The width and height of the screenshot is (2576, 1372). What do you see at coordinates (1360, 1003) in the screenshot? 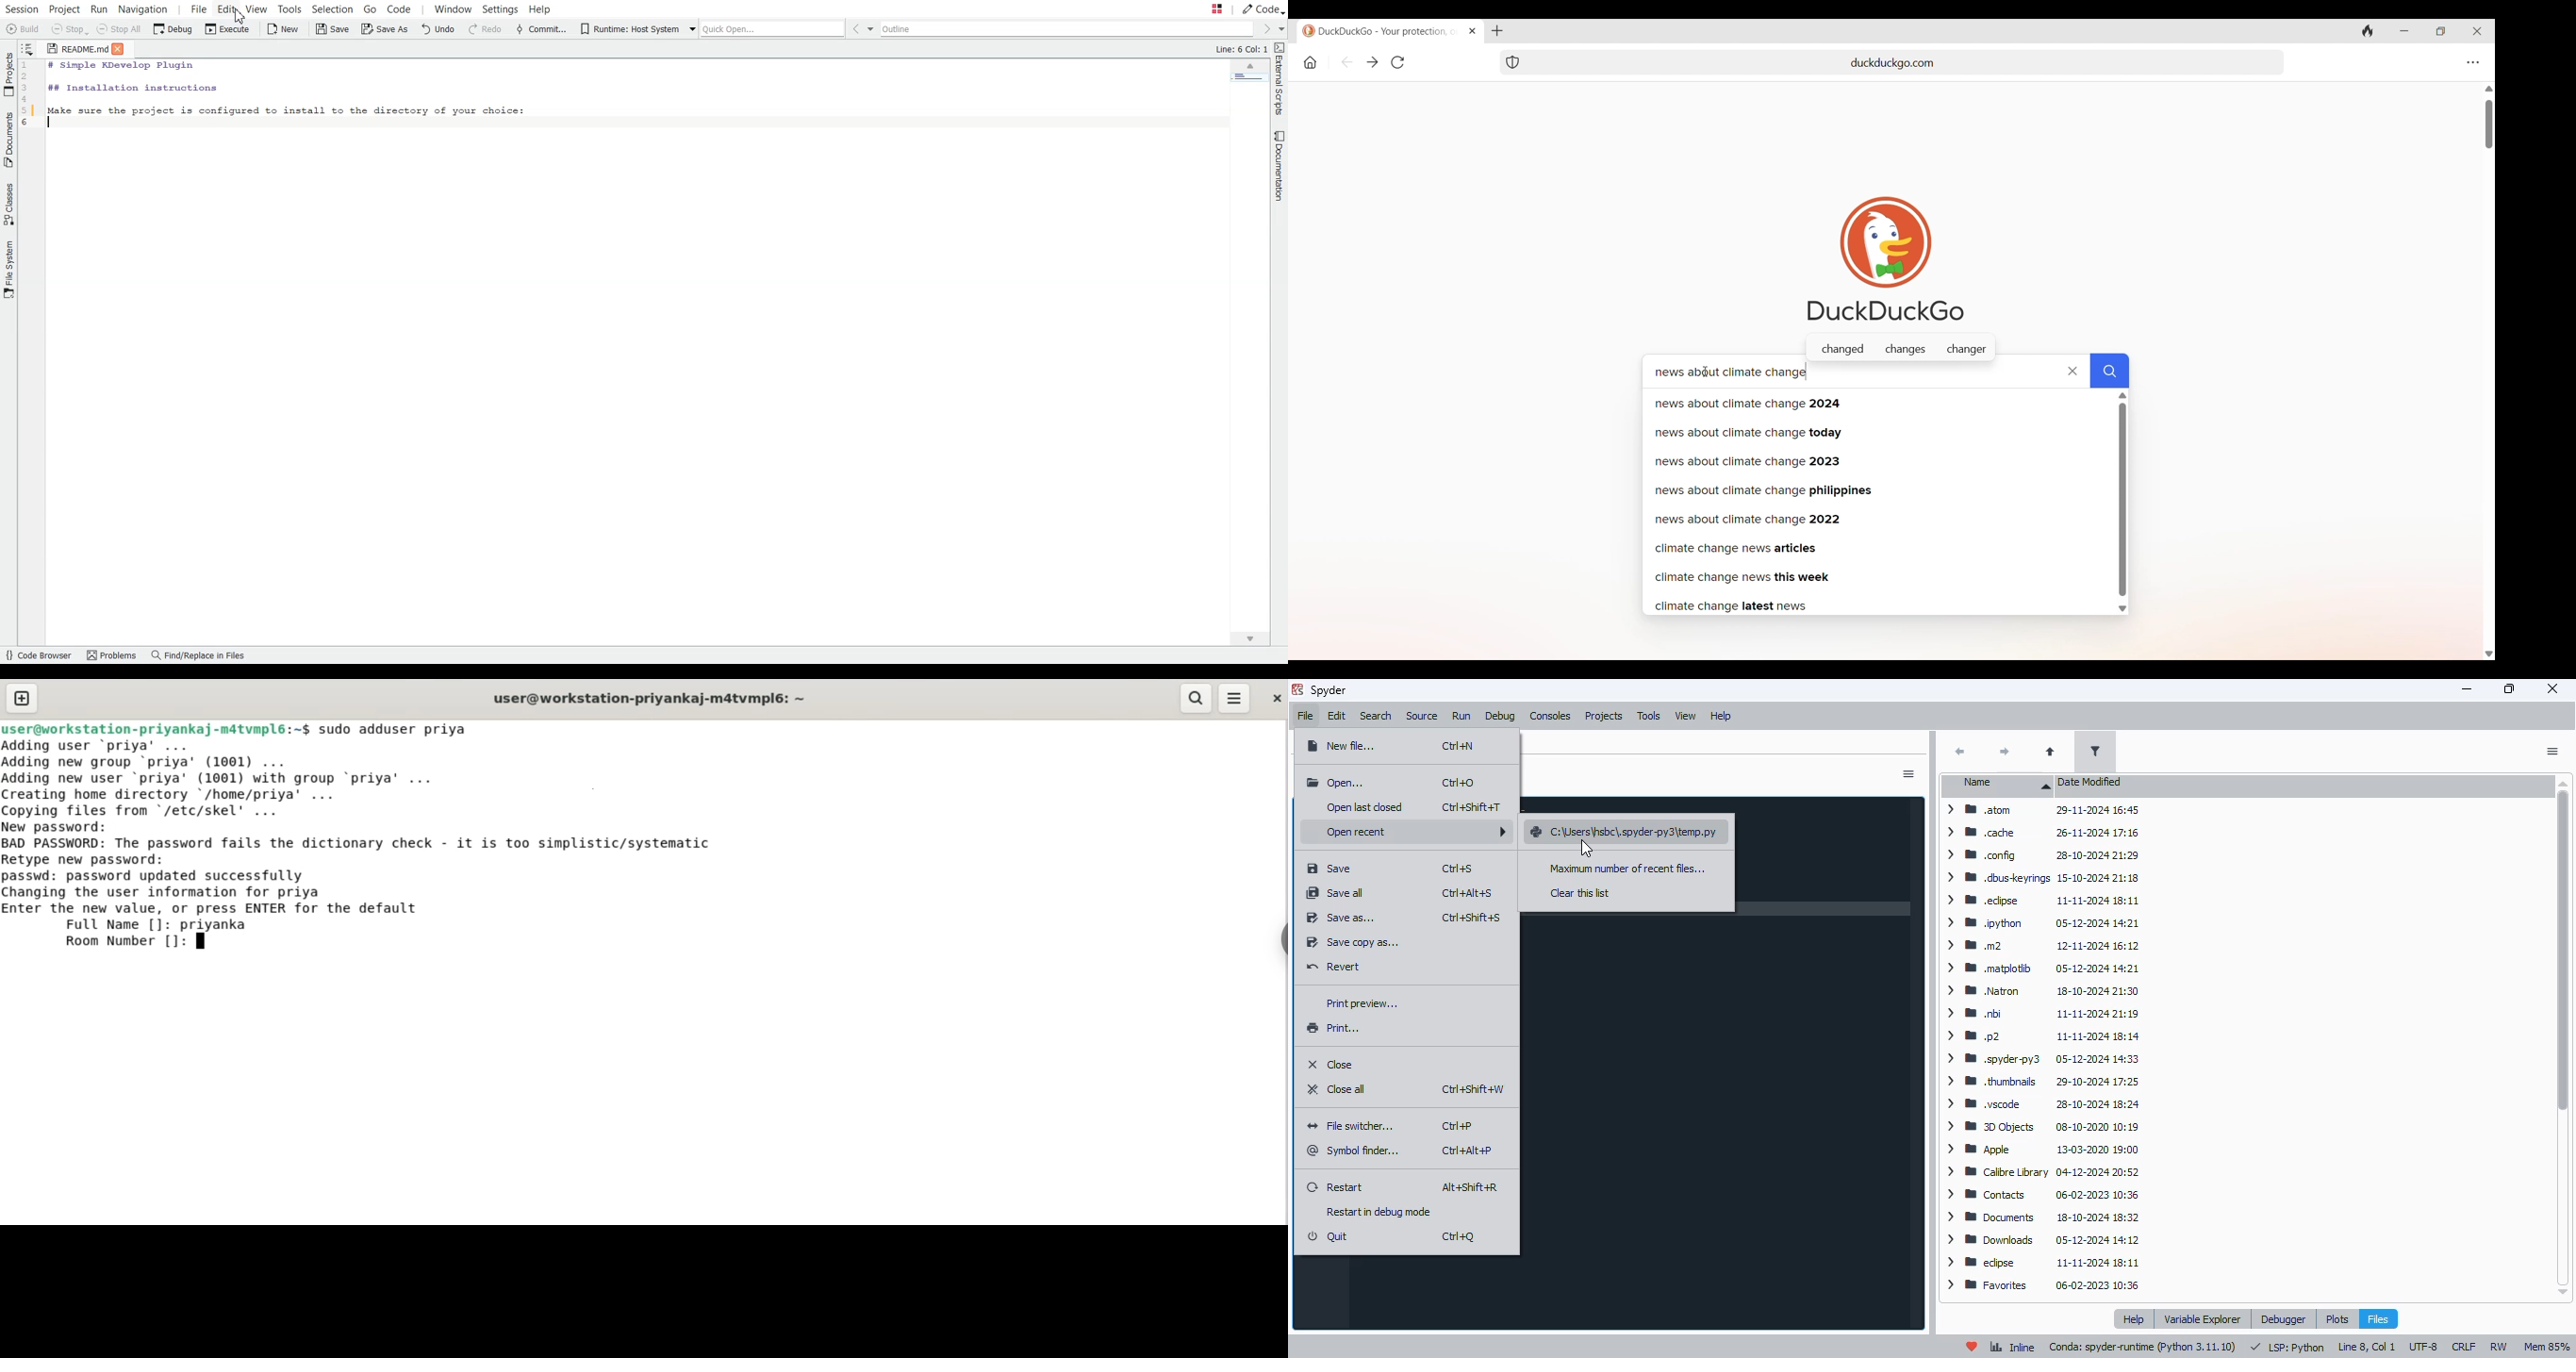
I see `print preview` at bounding box center [1360, 1003].